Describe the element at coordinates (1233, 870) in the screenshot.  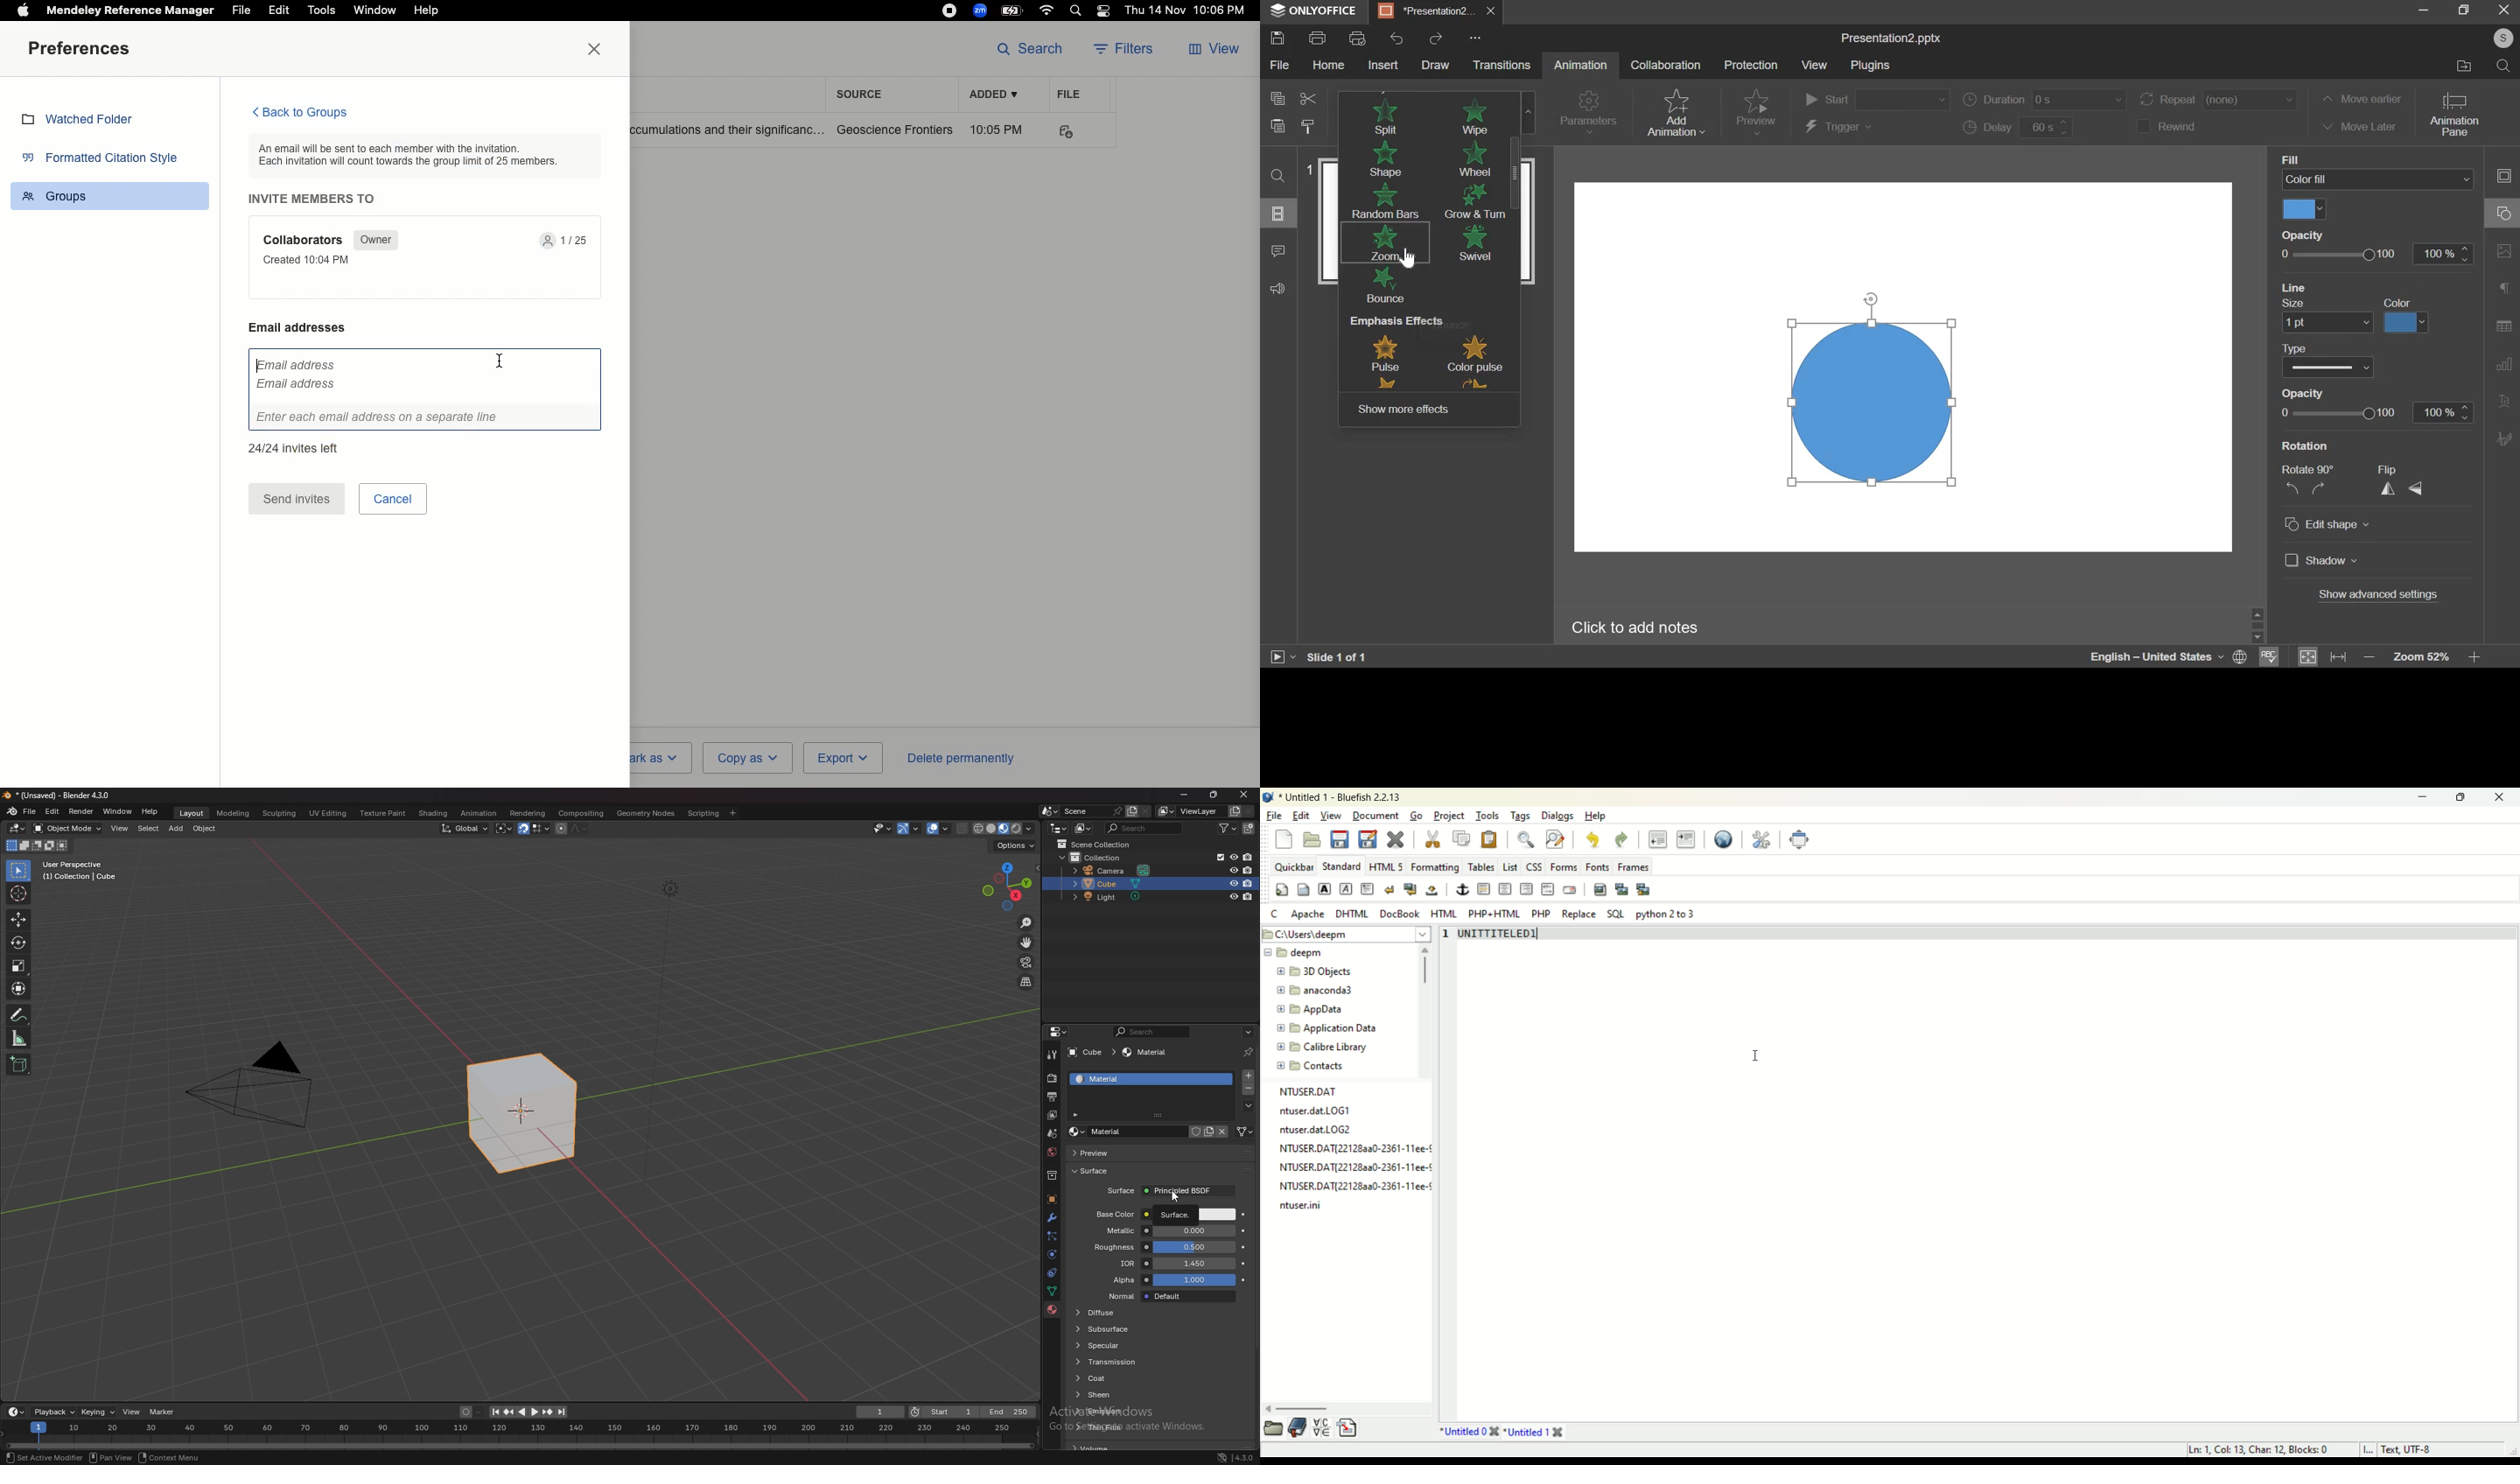
I see `hide in viewport` at that location.